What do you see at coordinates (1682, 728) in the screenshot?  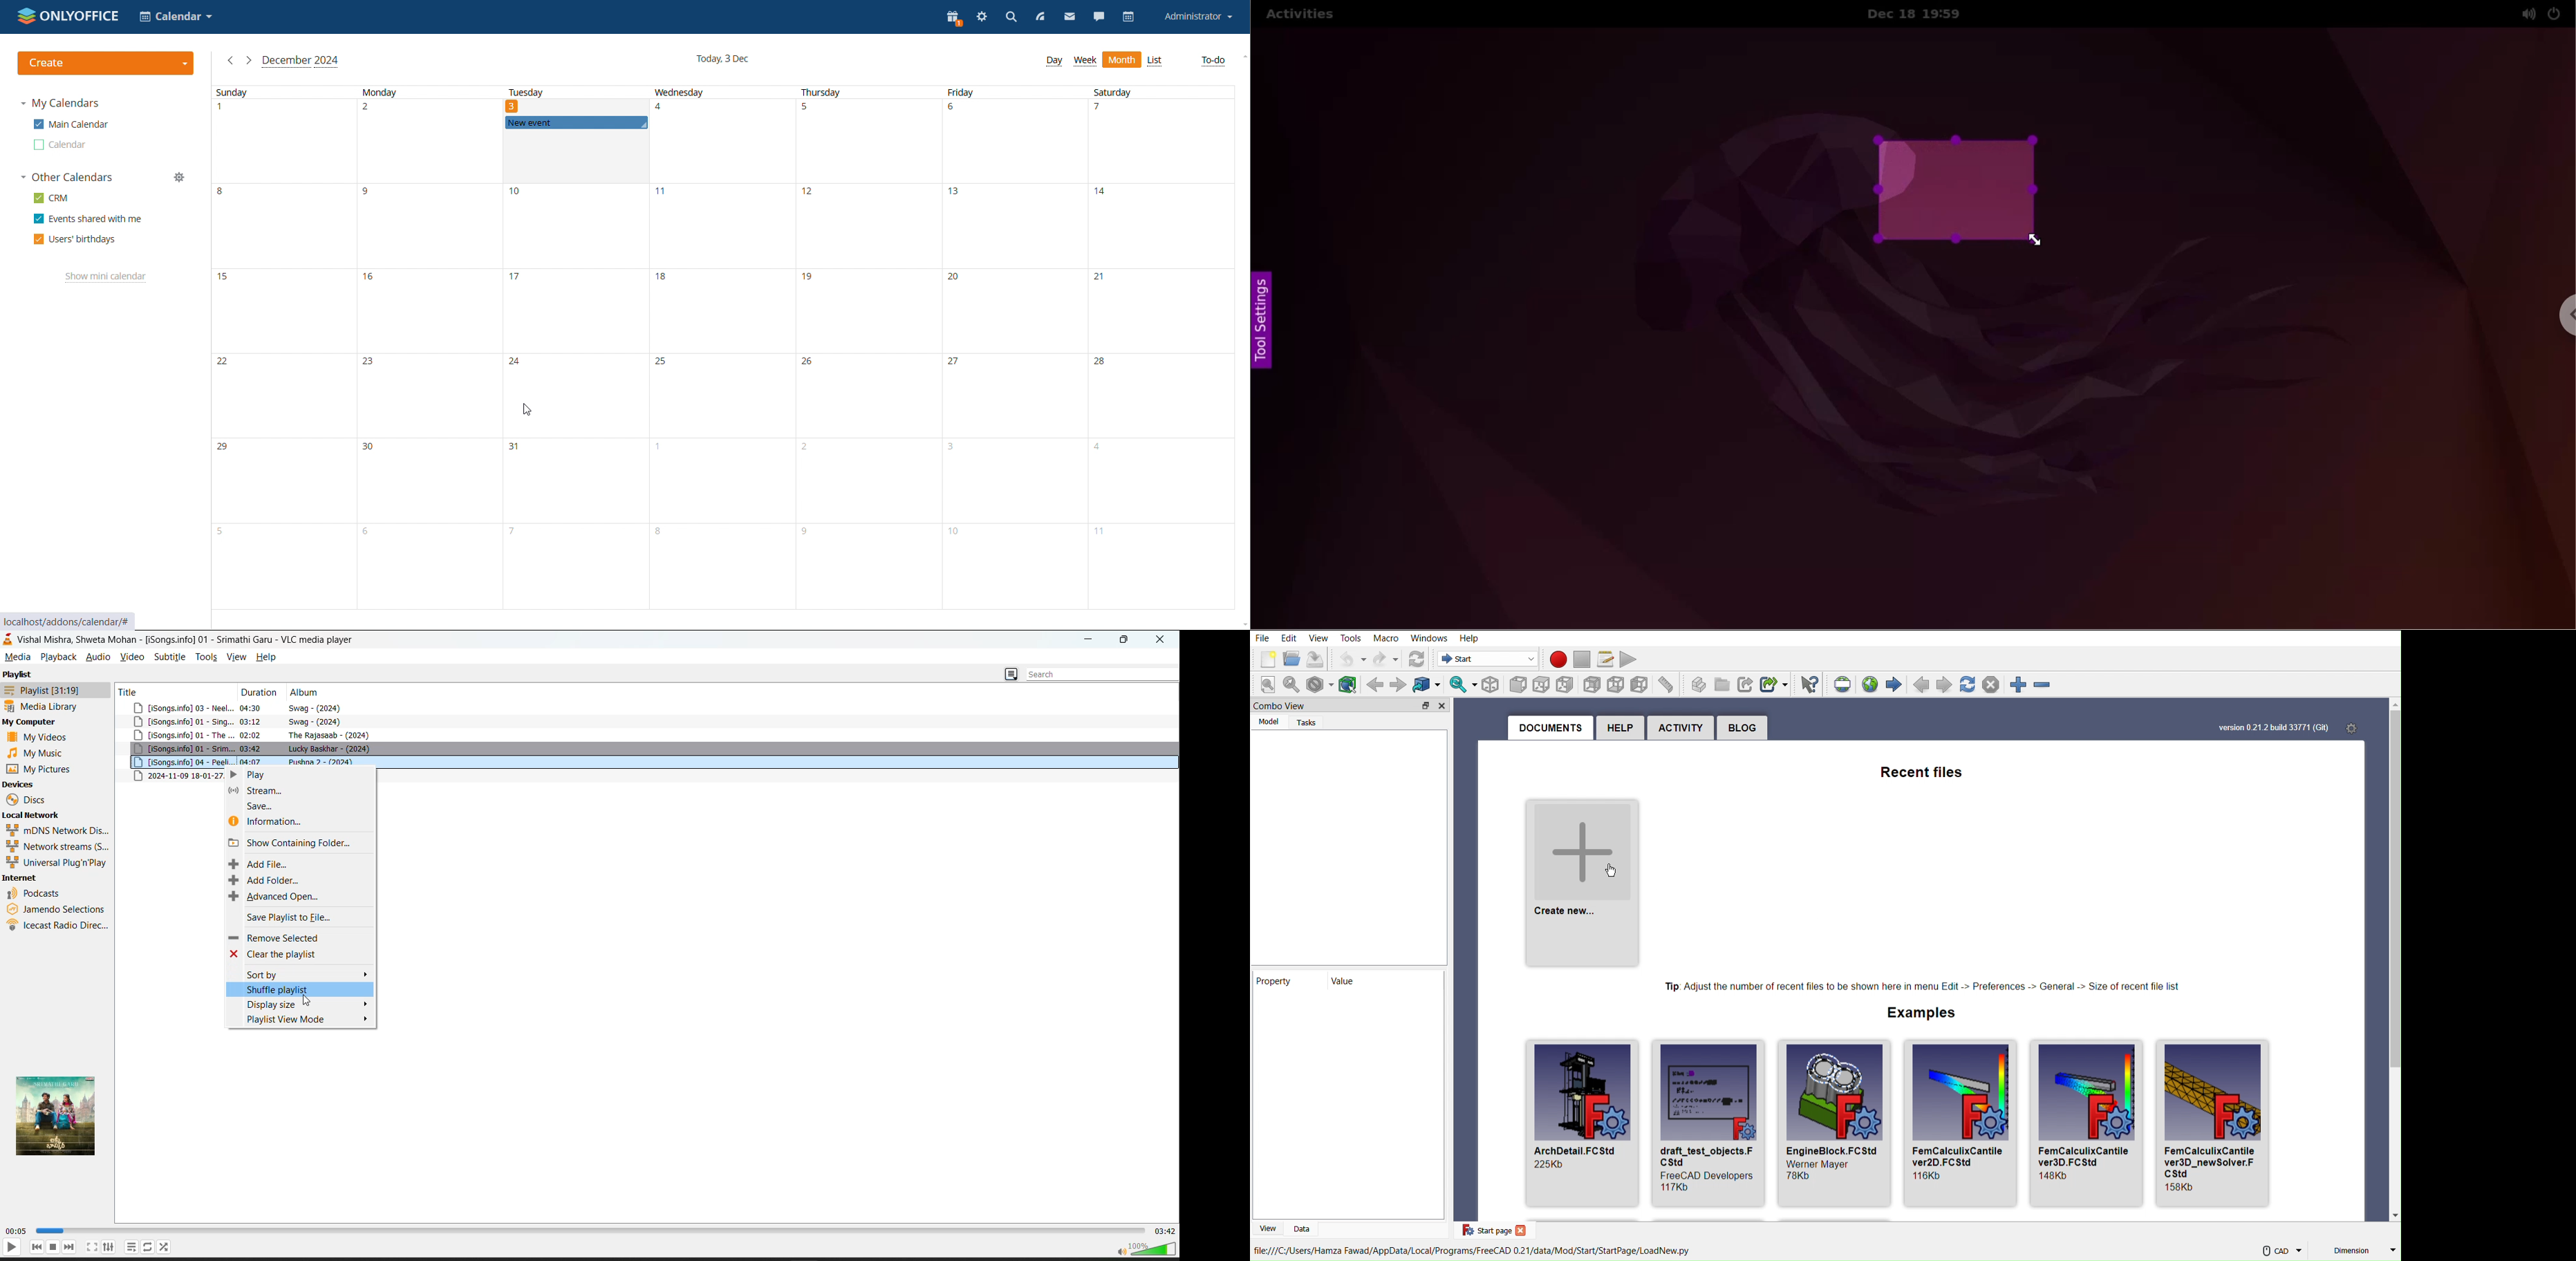 I see `Activity` at bounding box center [1682, 728].